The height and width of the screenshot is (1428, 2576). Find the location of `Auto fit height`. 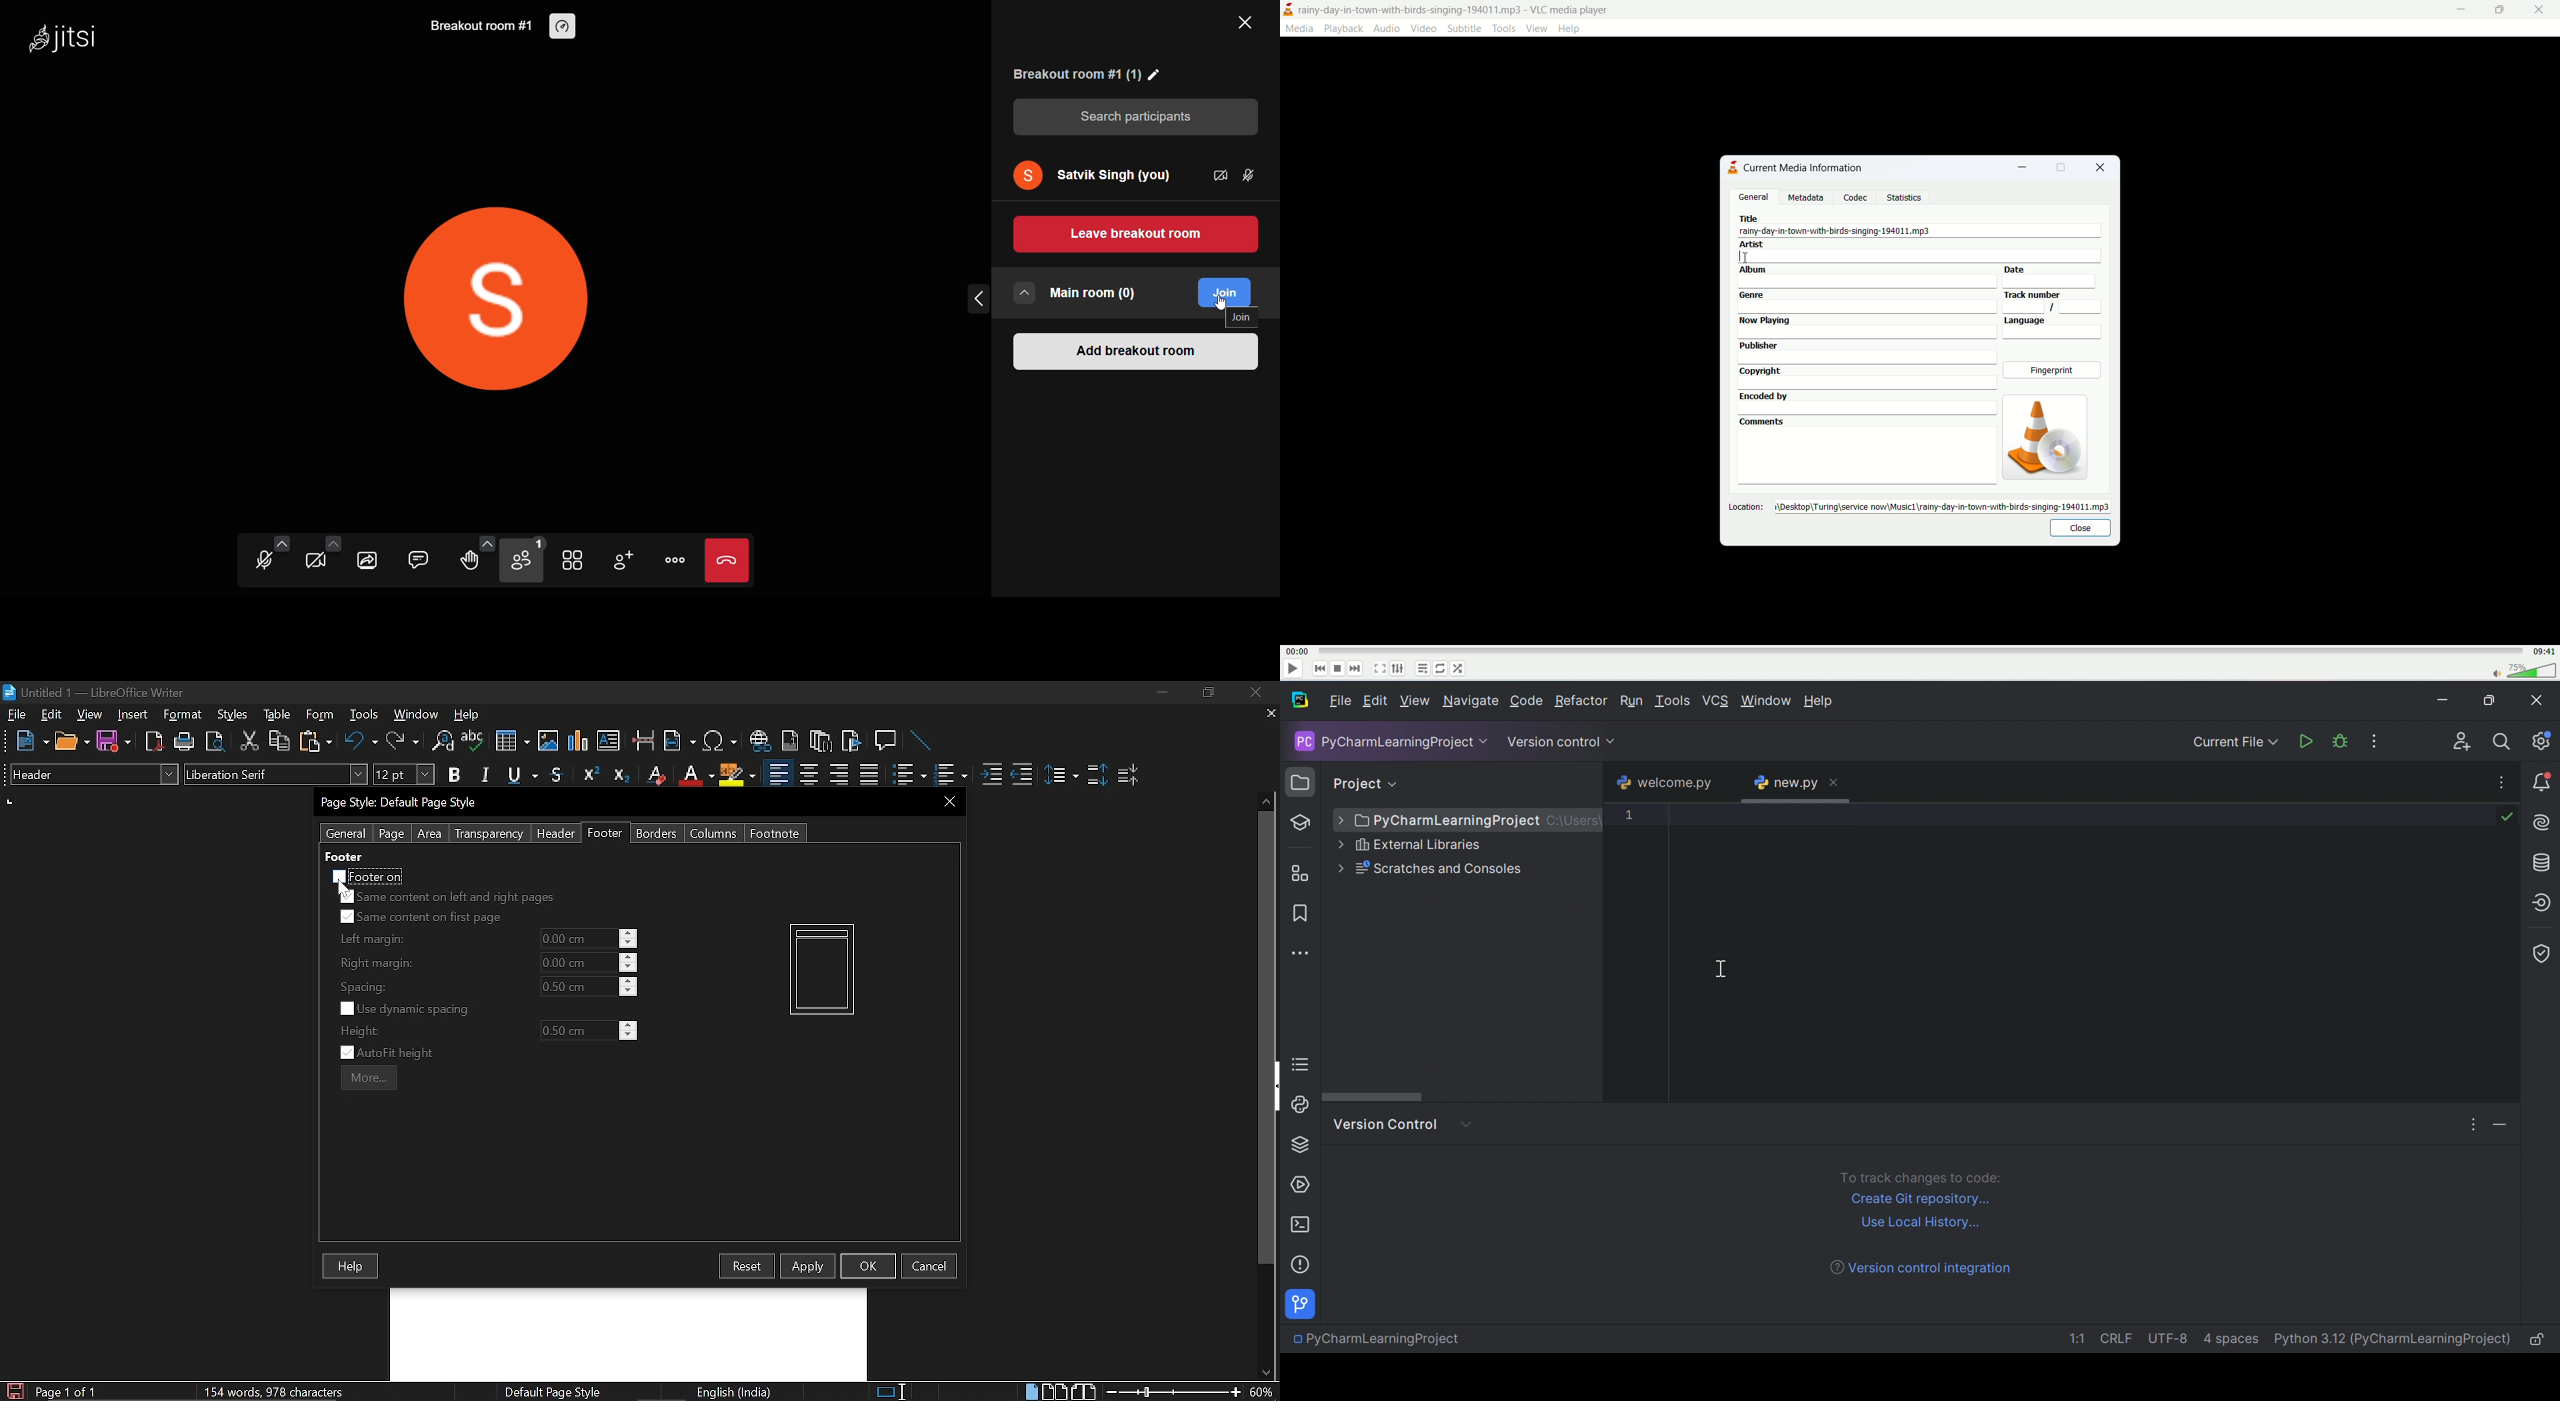

Auto fit height is located at coordinates (400, 1053).